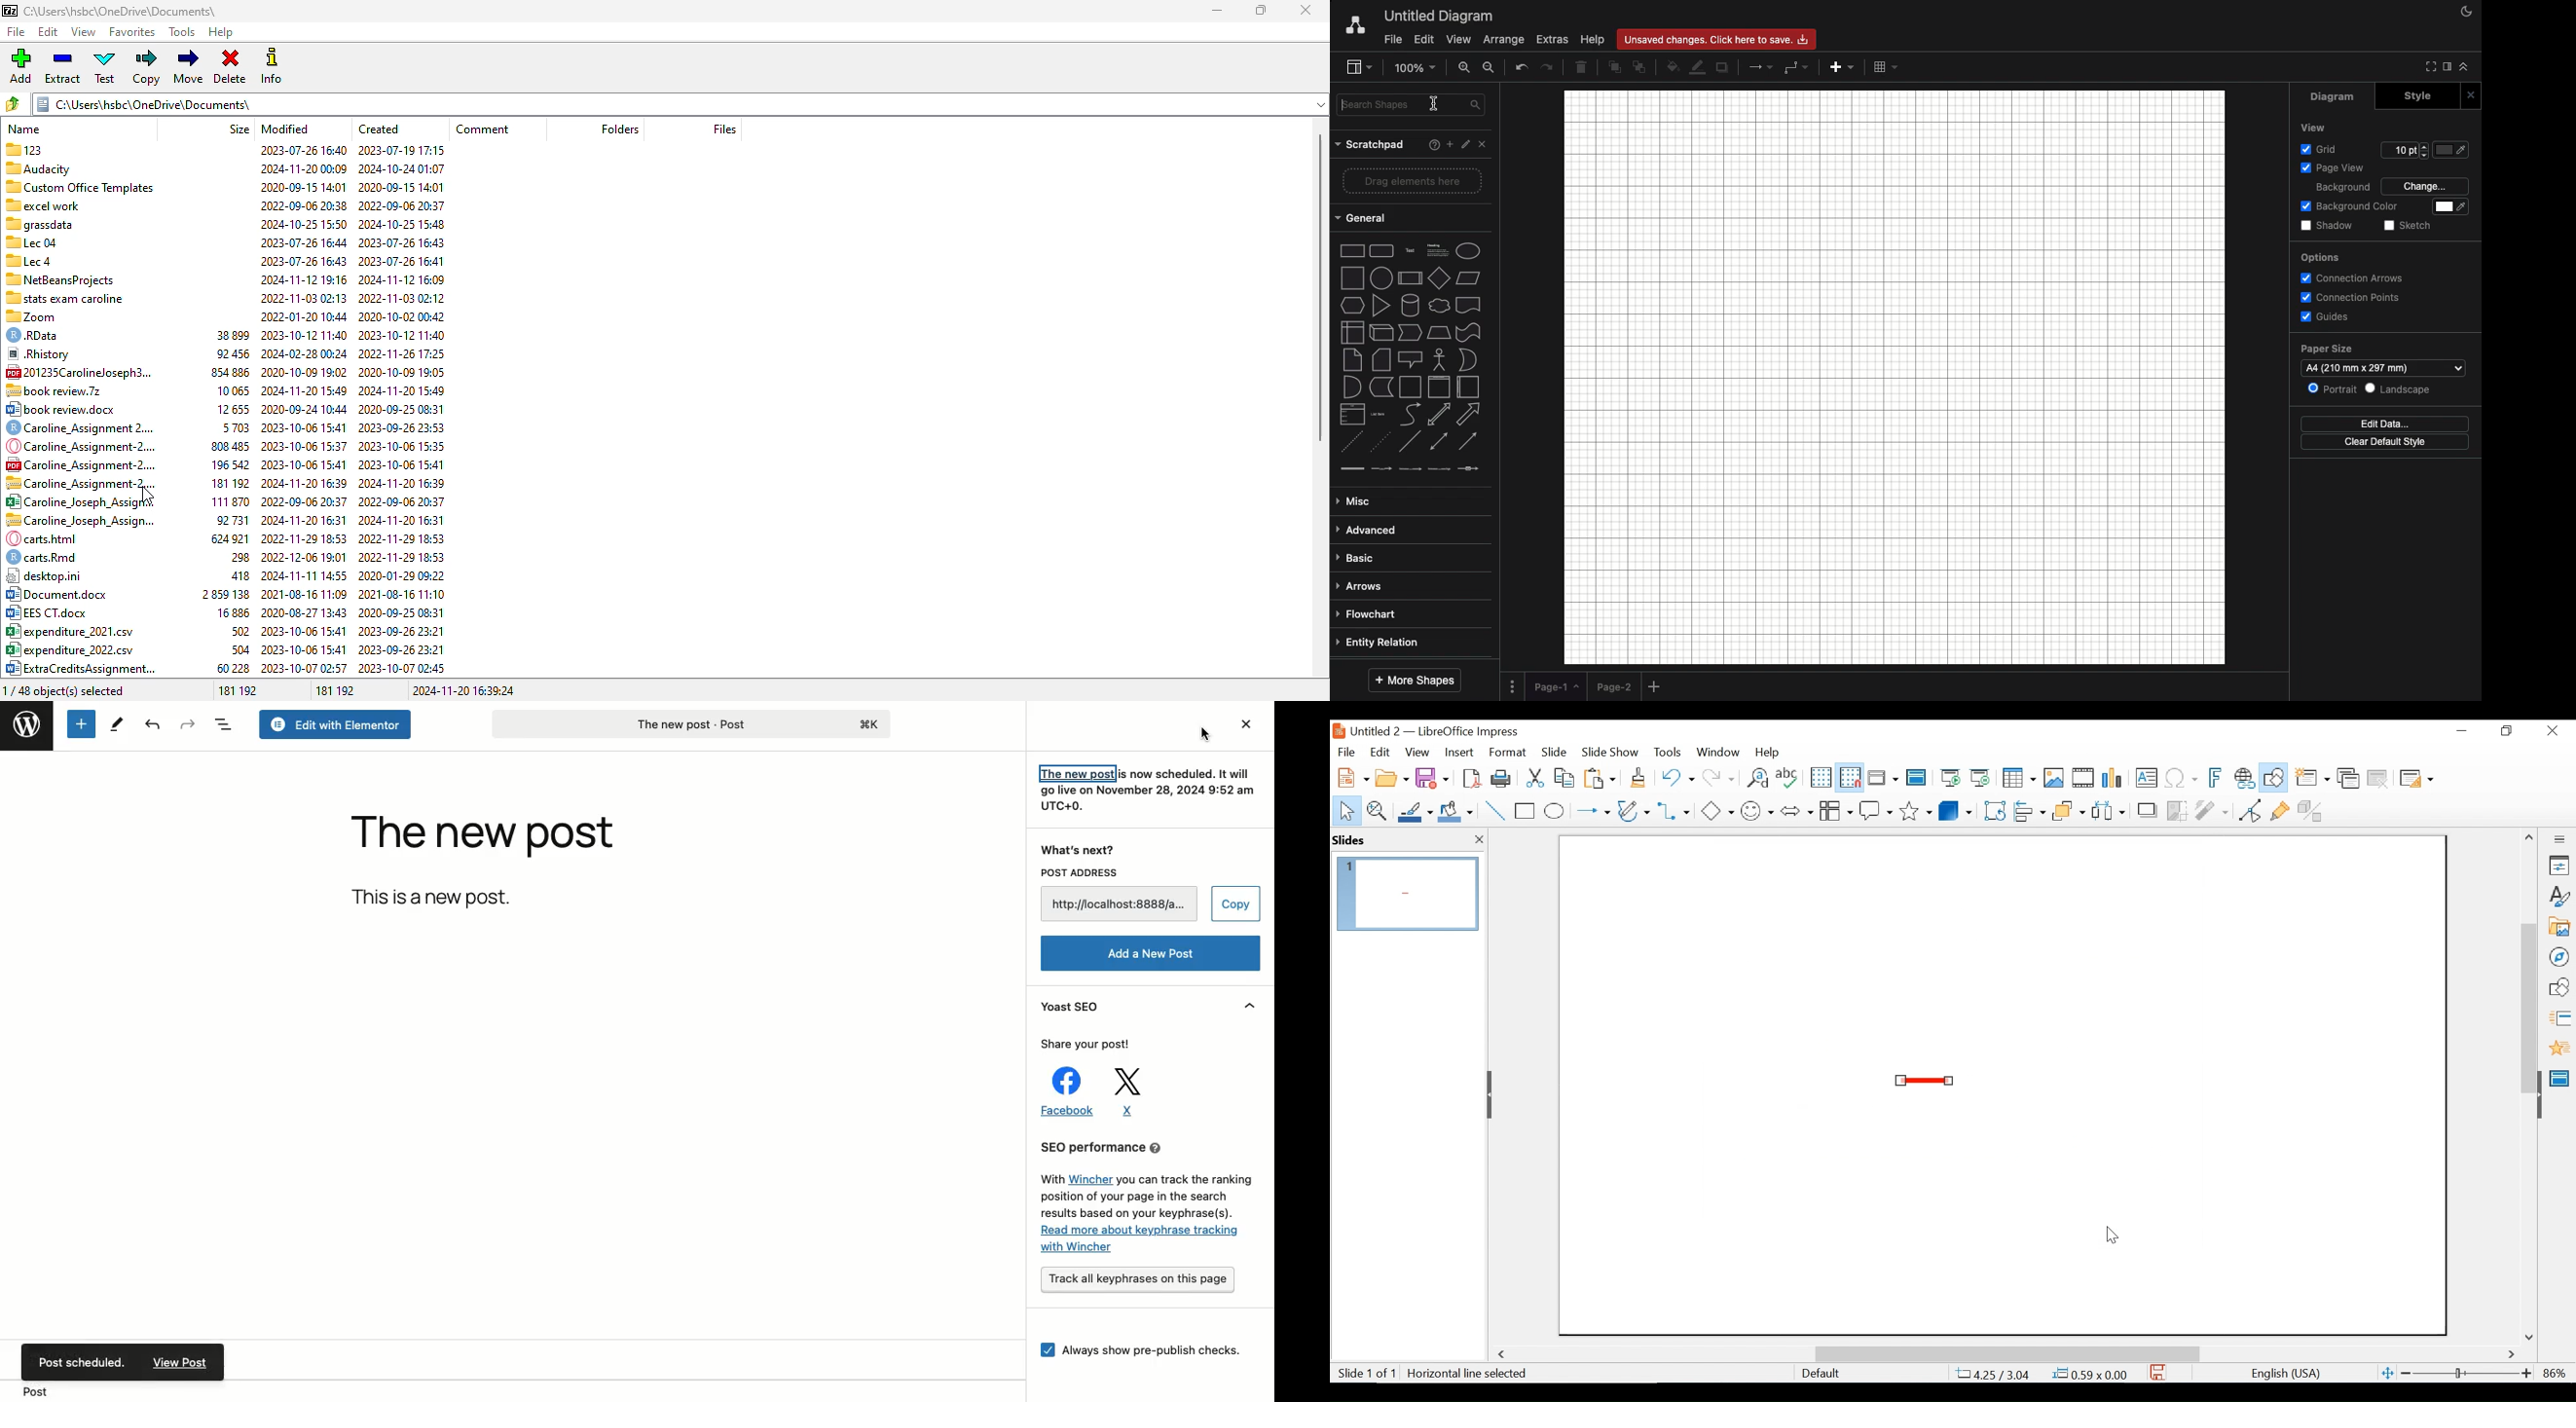 Image resolution: width=2576 pixels, height=1428 pixels. What do you see at coordinates (2415, 780) in the screenshot?
I see `Slide Layout` at bounding box center [2415, 780].